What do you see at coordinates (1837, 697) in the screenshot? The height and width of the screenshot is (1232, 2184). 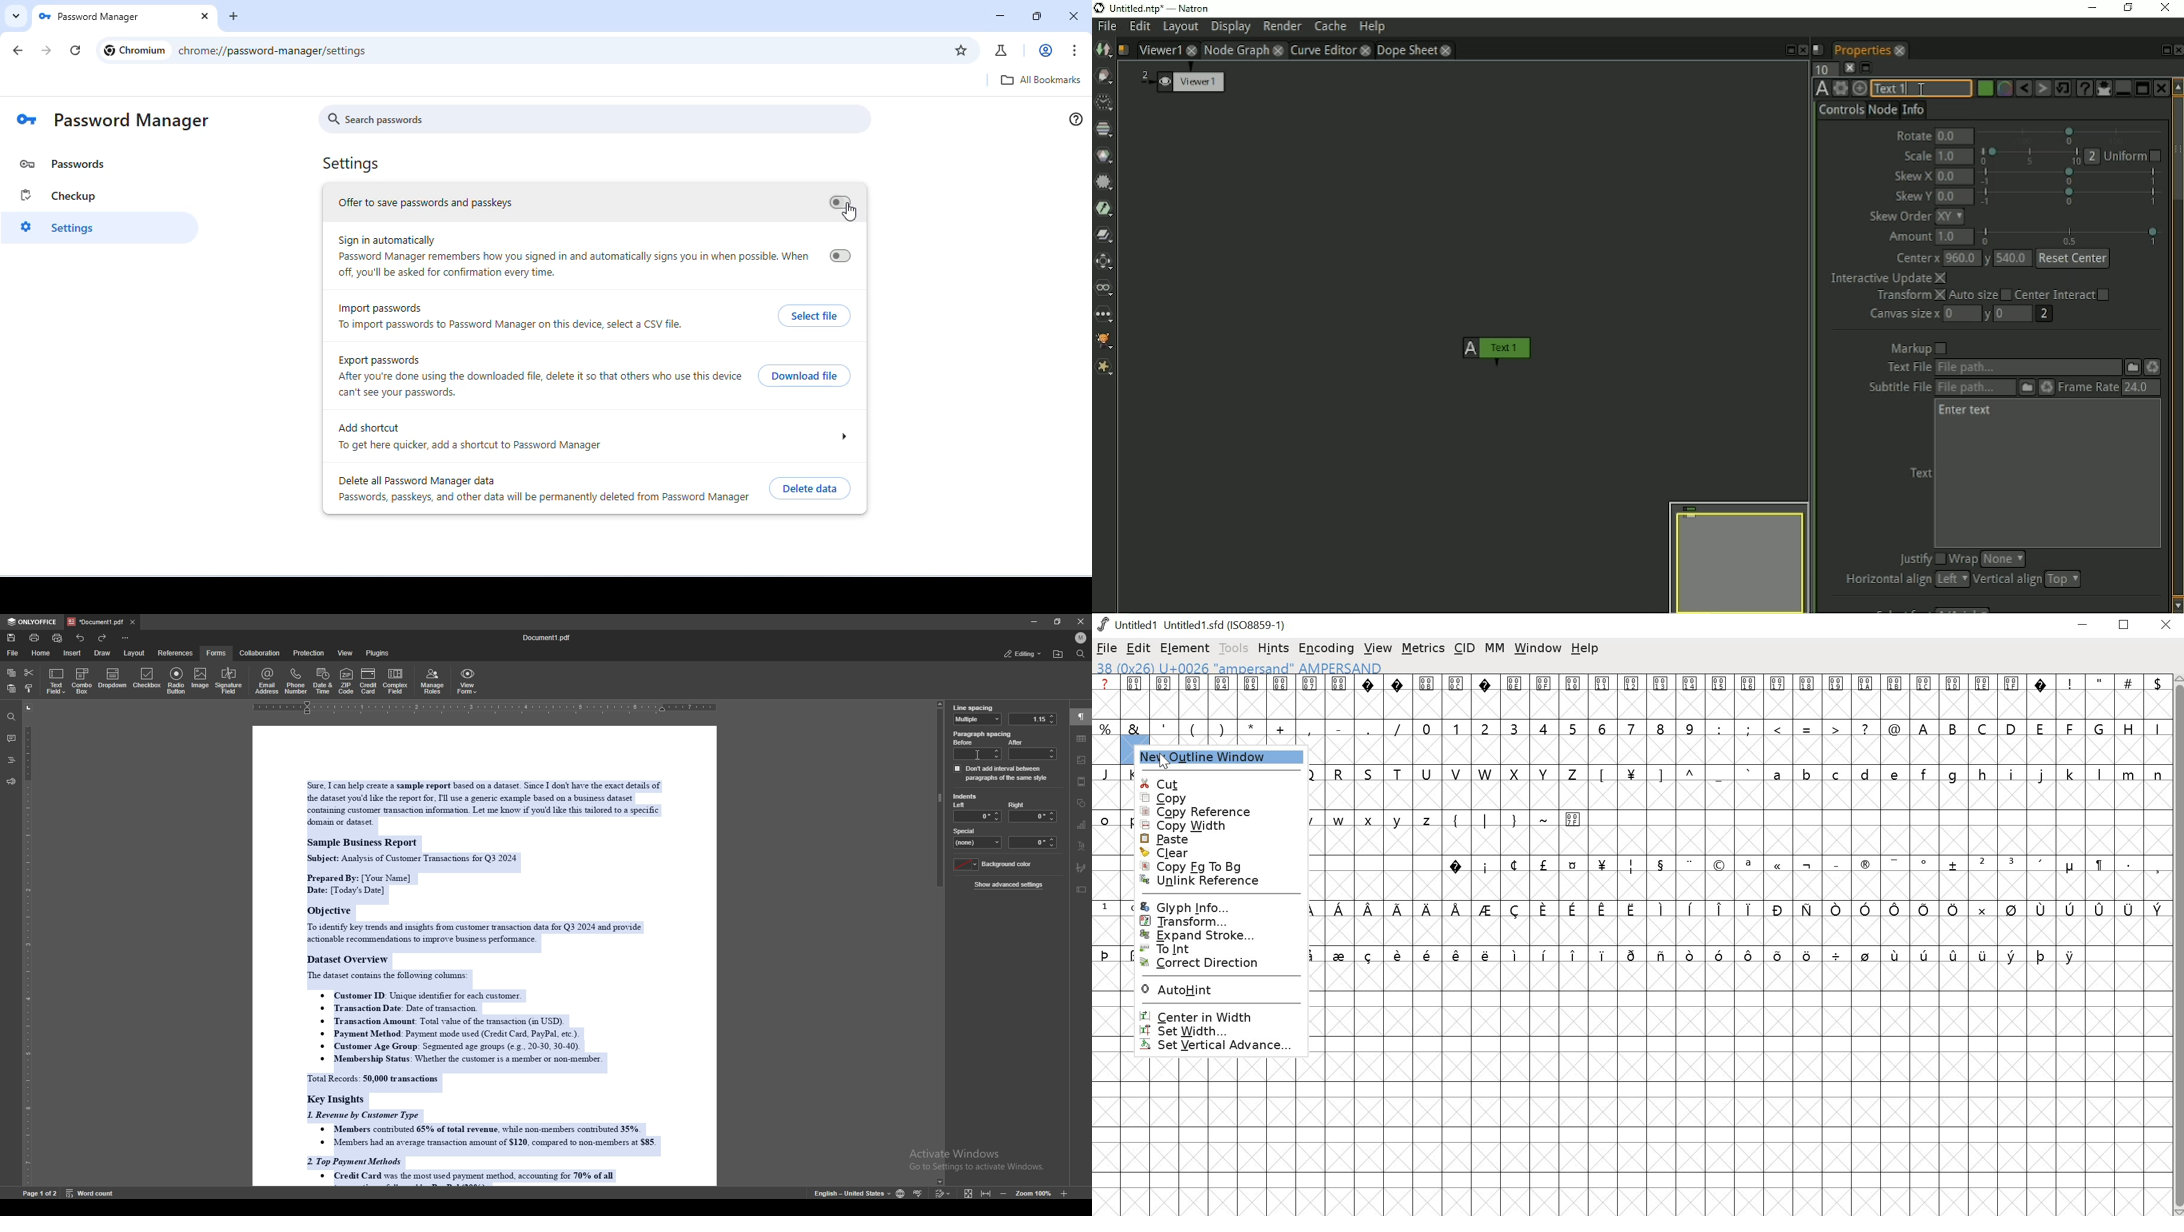 I see `0019` at bounding box center [1837, 697].